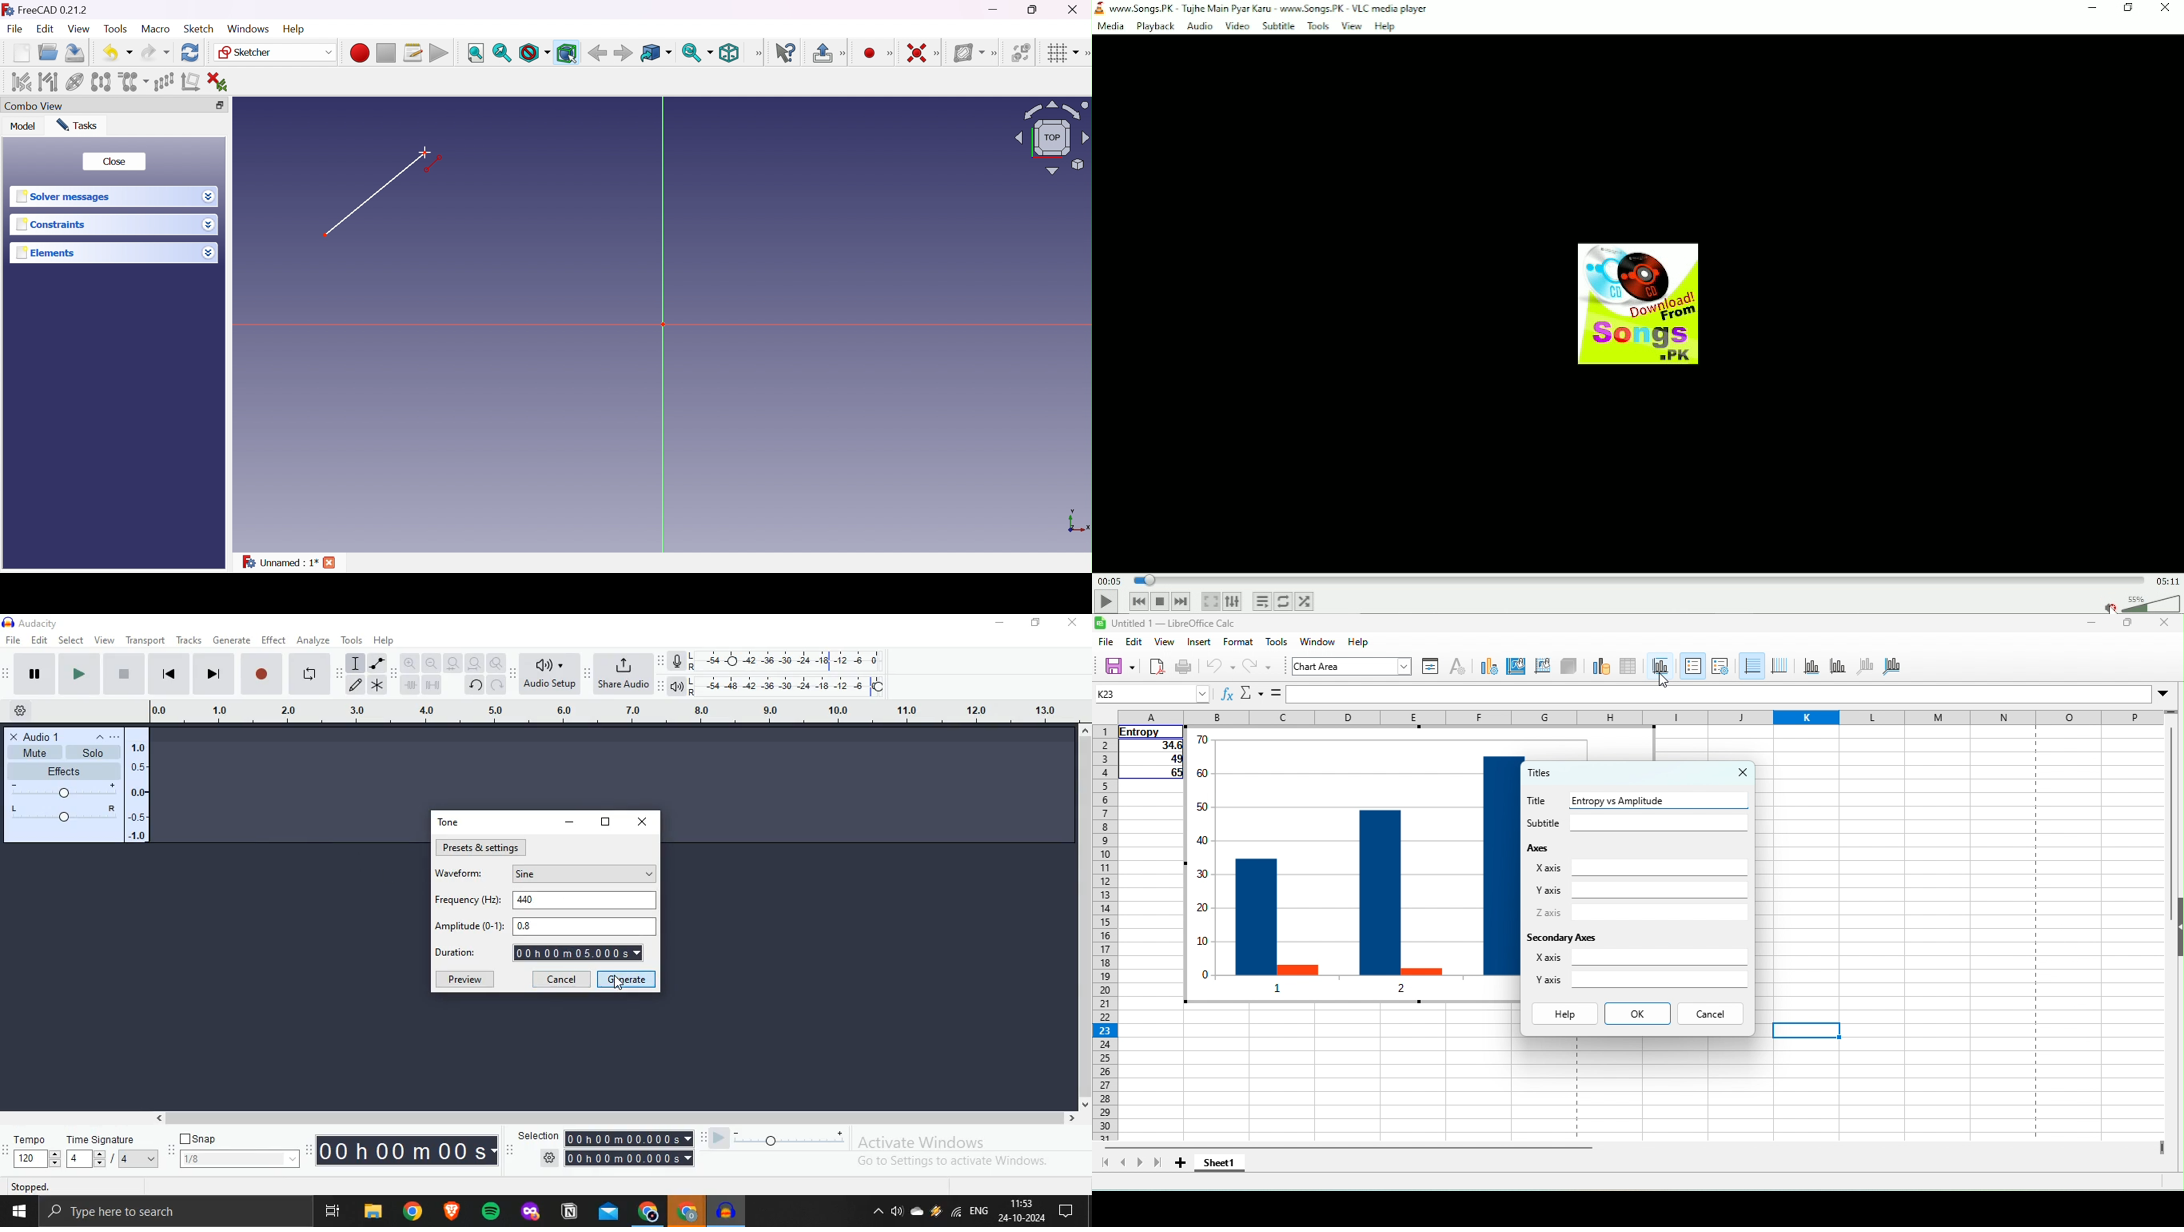 This screenshot has width=2184, height=1232. I want to click on Sketcher edit mode, so click(844, 54).